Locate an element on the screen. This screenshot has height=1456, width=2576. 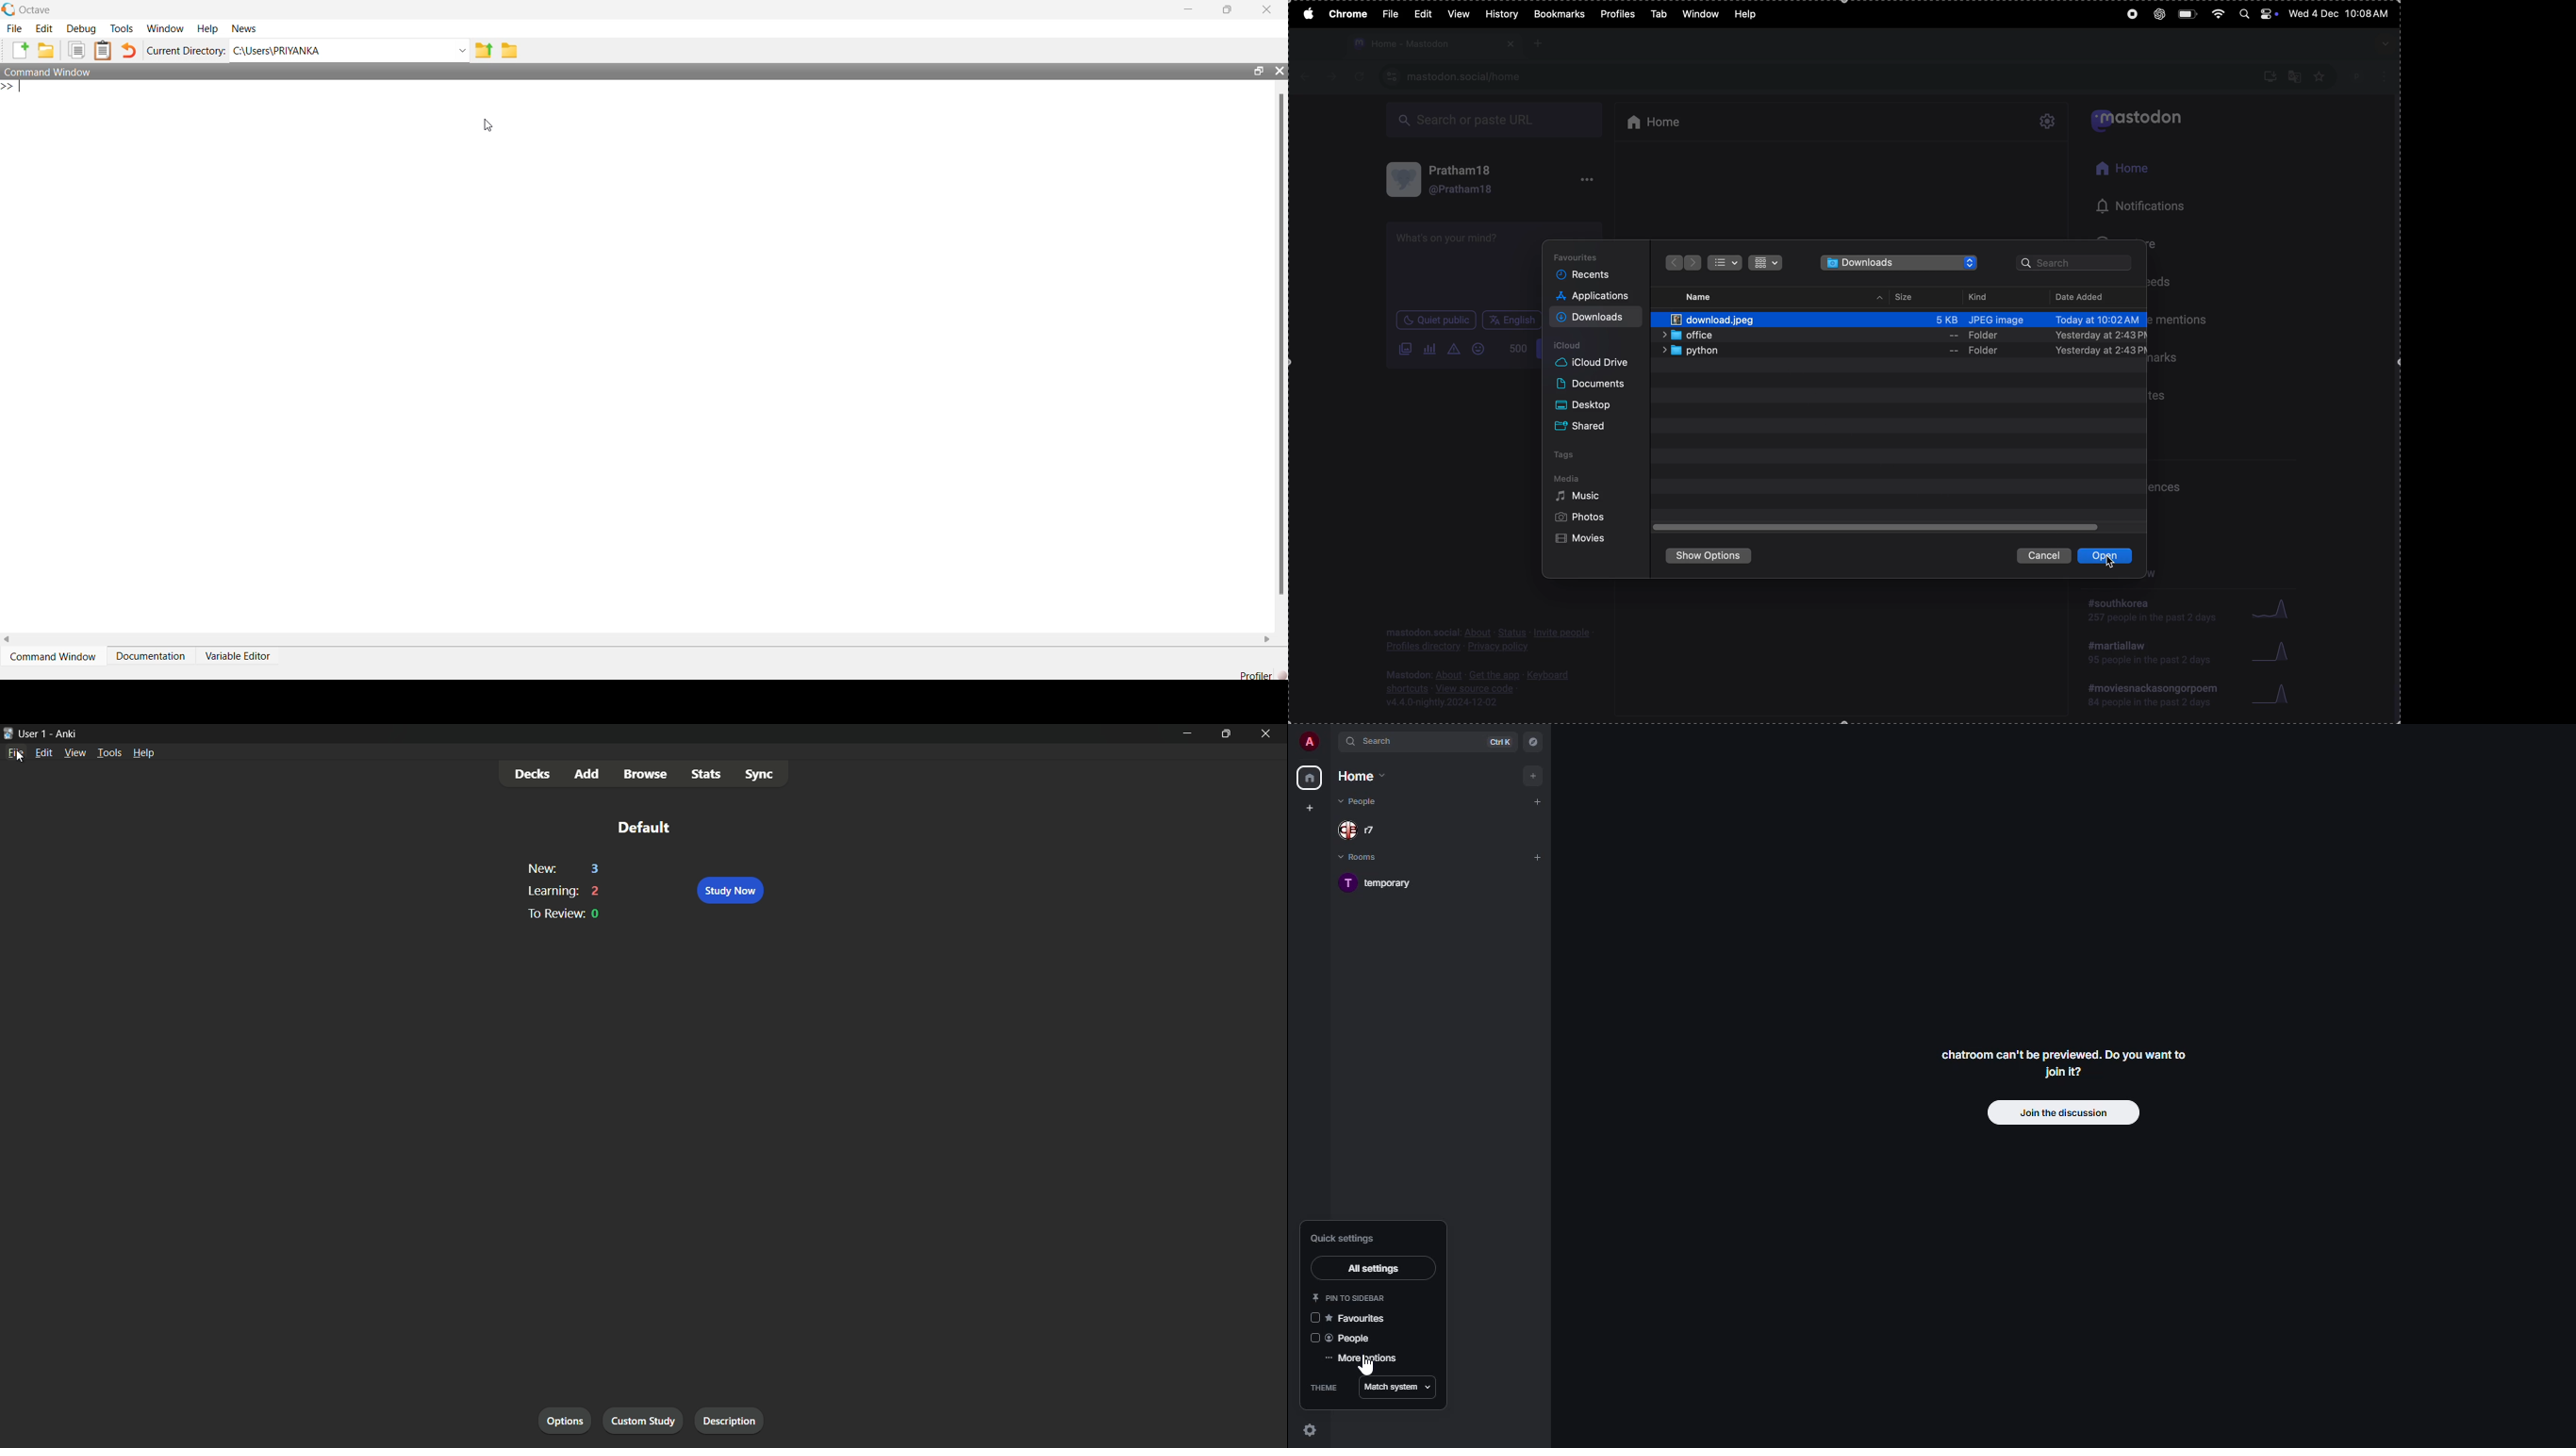
source code description is located at coordinates (1481, 688).